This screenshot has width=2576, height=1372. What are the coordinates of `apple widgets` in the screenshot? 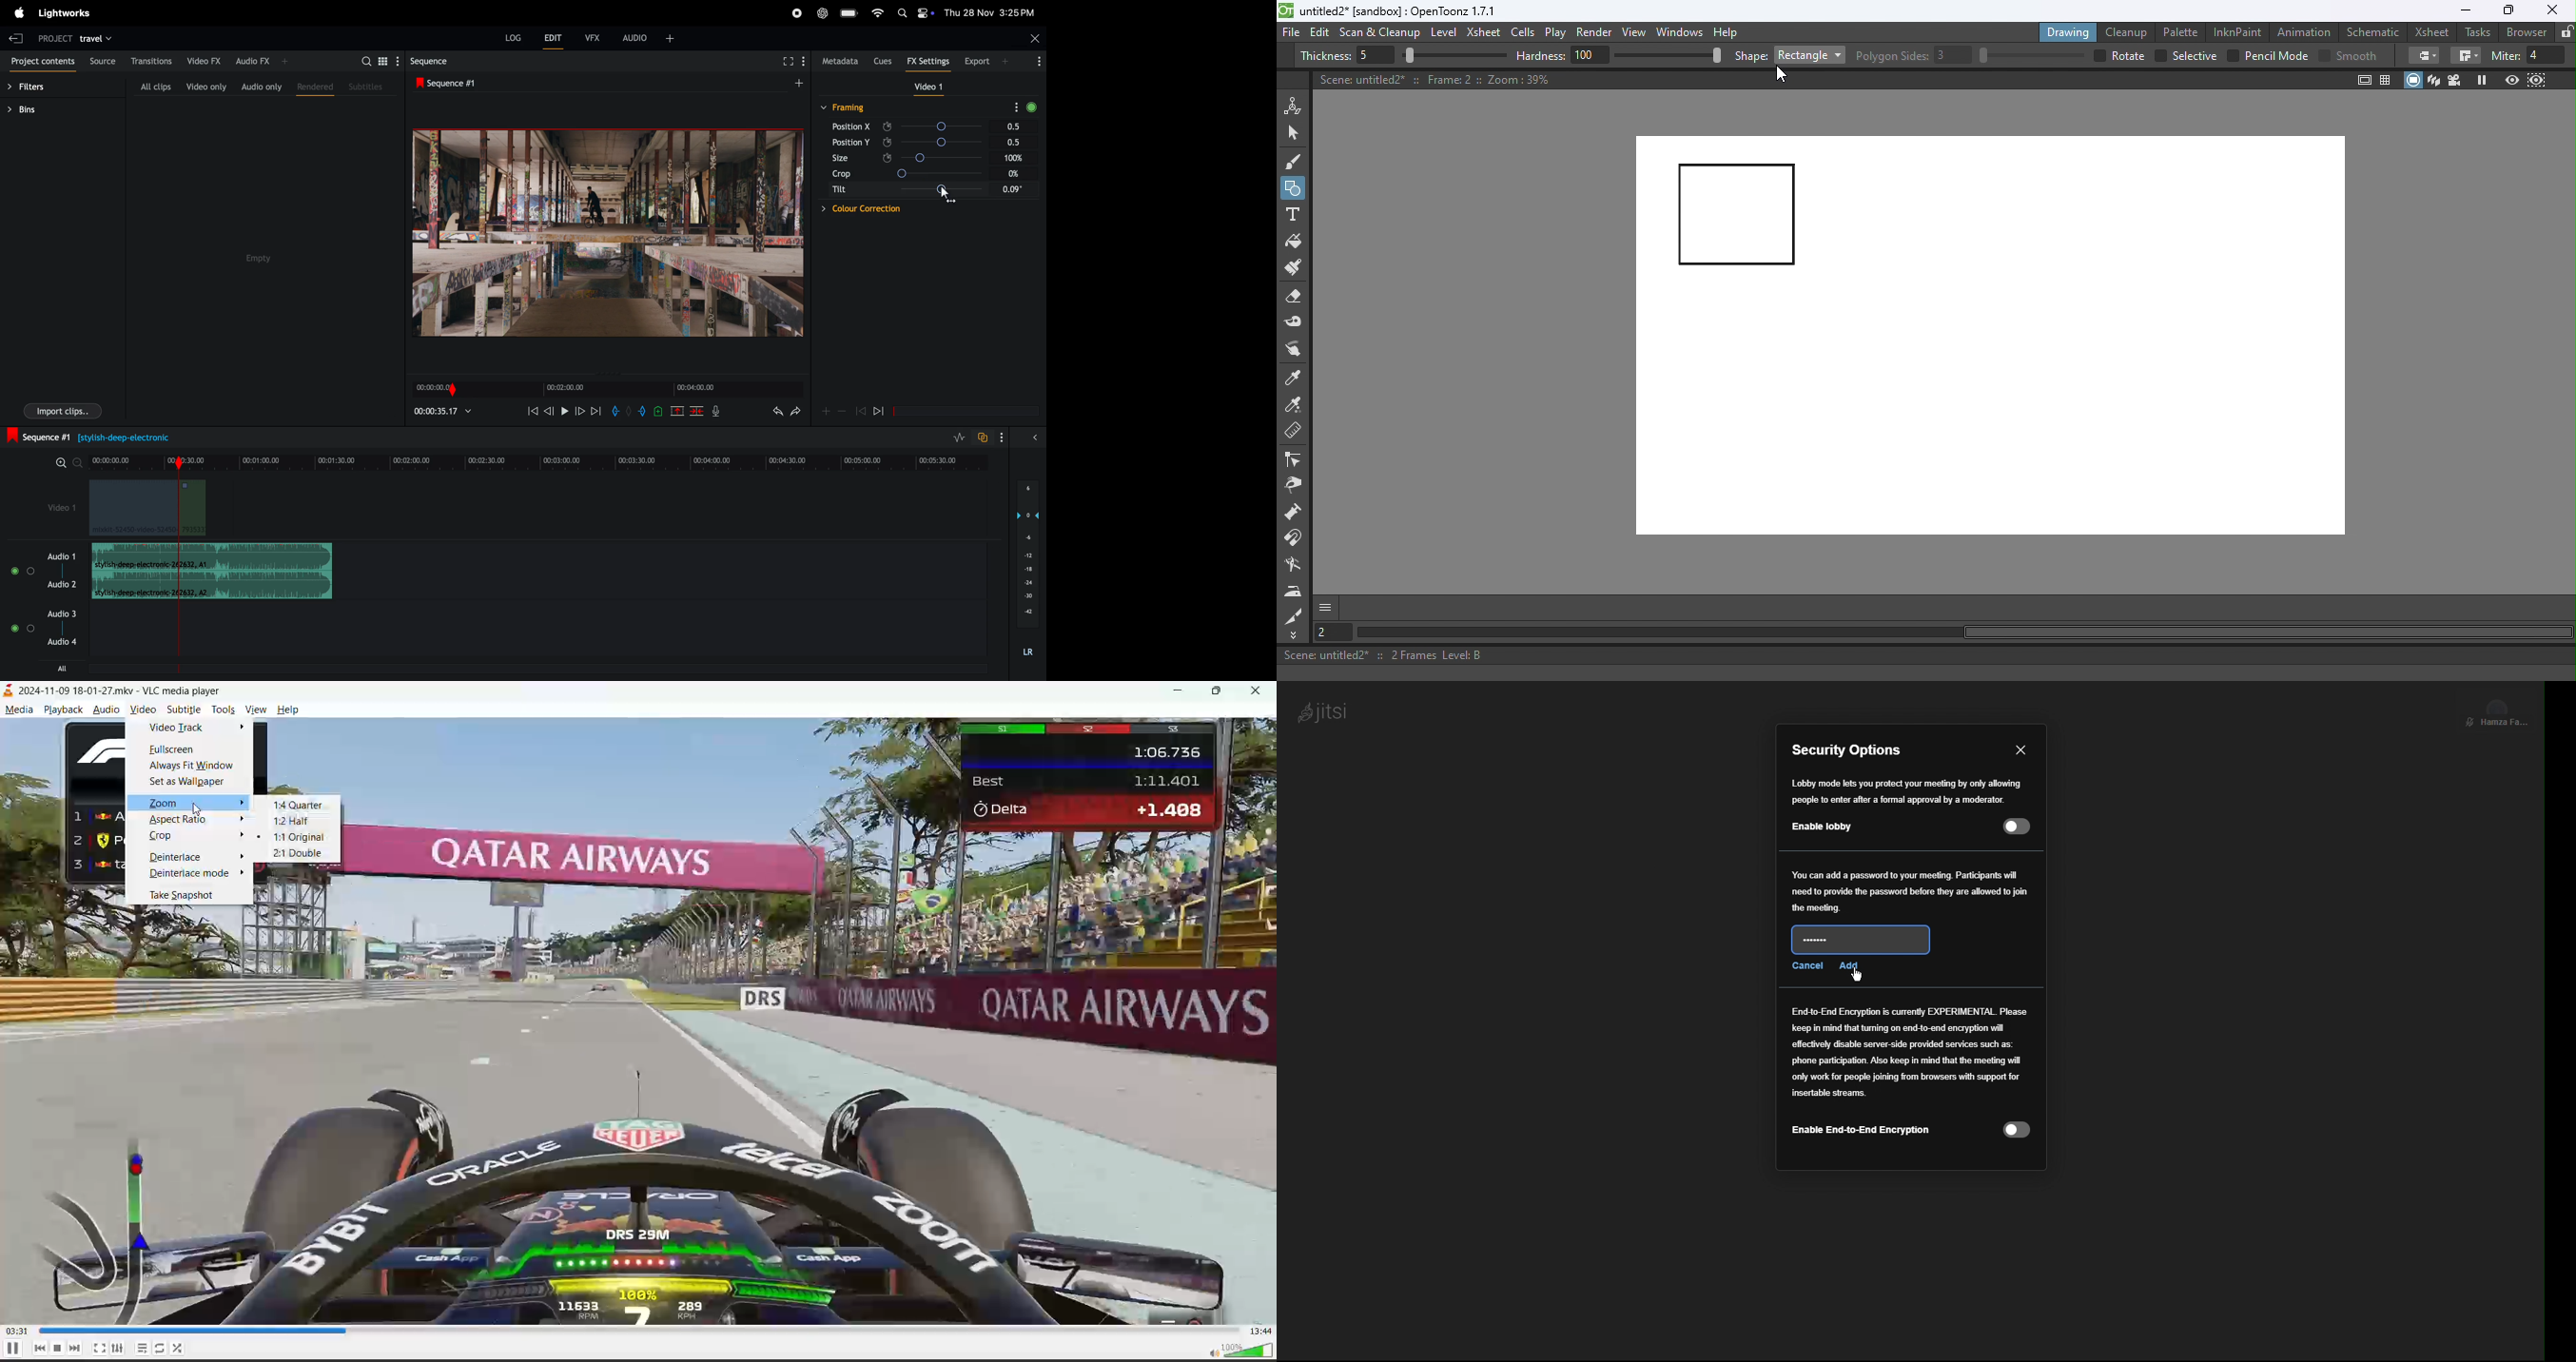 It's located at (913, 14).